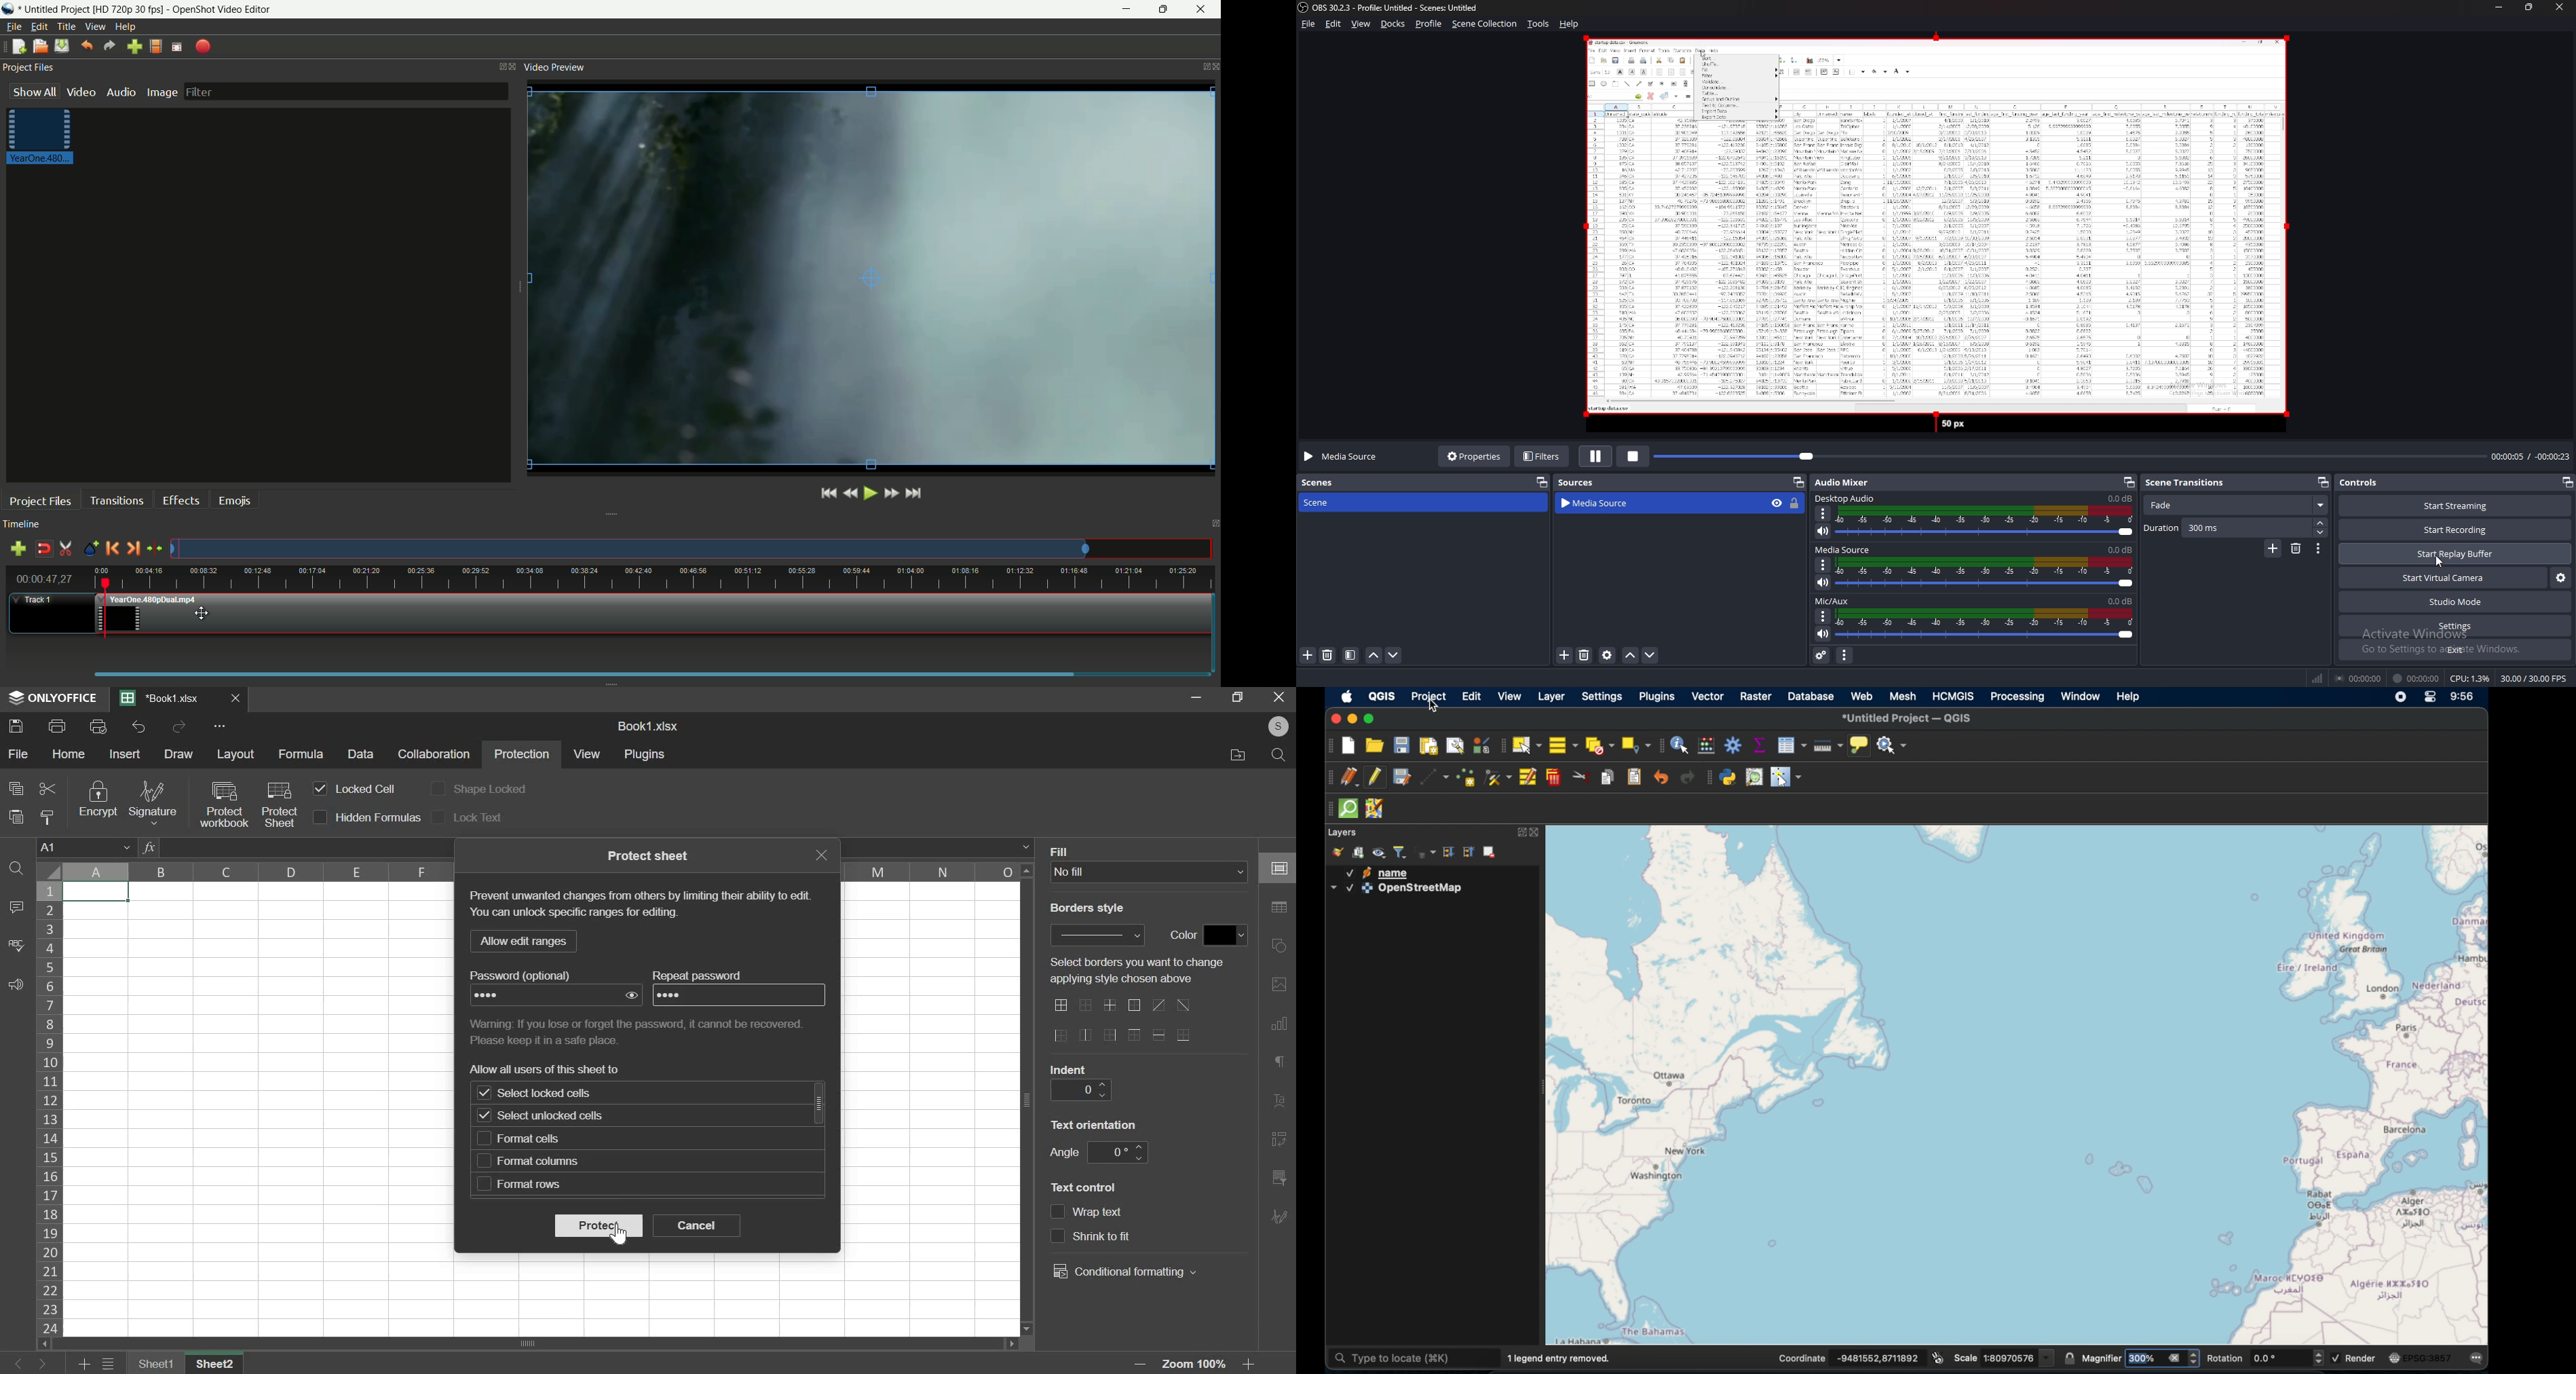  What do you see at coordinates (1183, 1035) in the screenshot?
I see `border options` at bounding box center [1183, 1035].